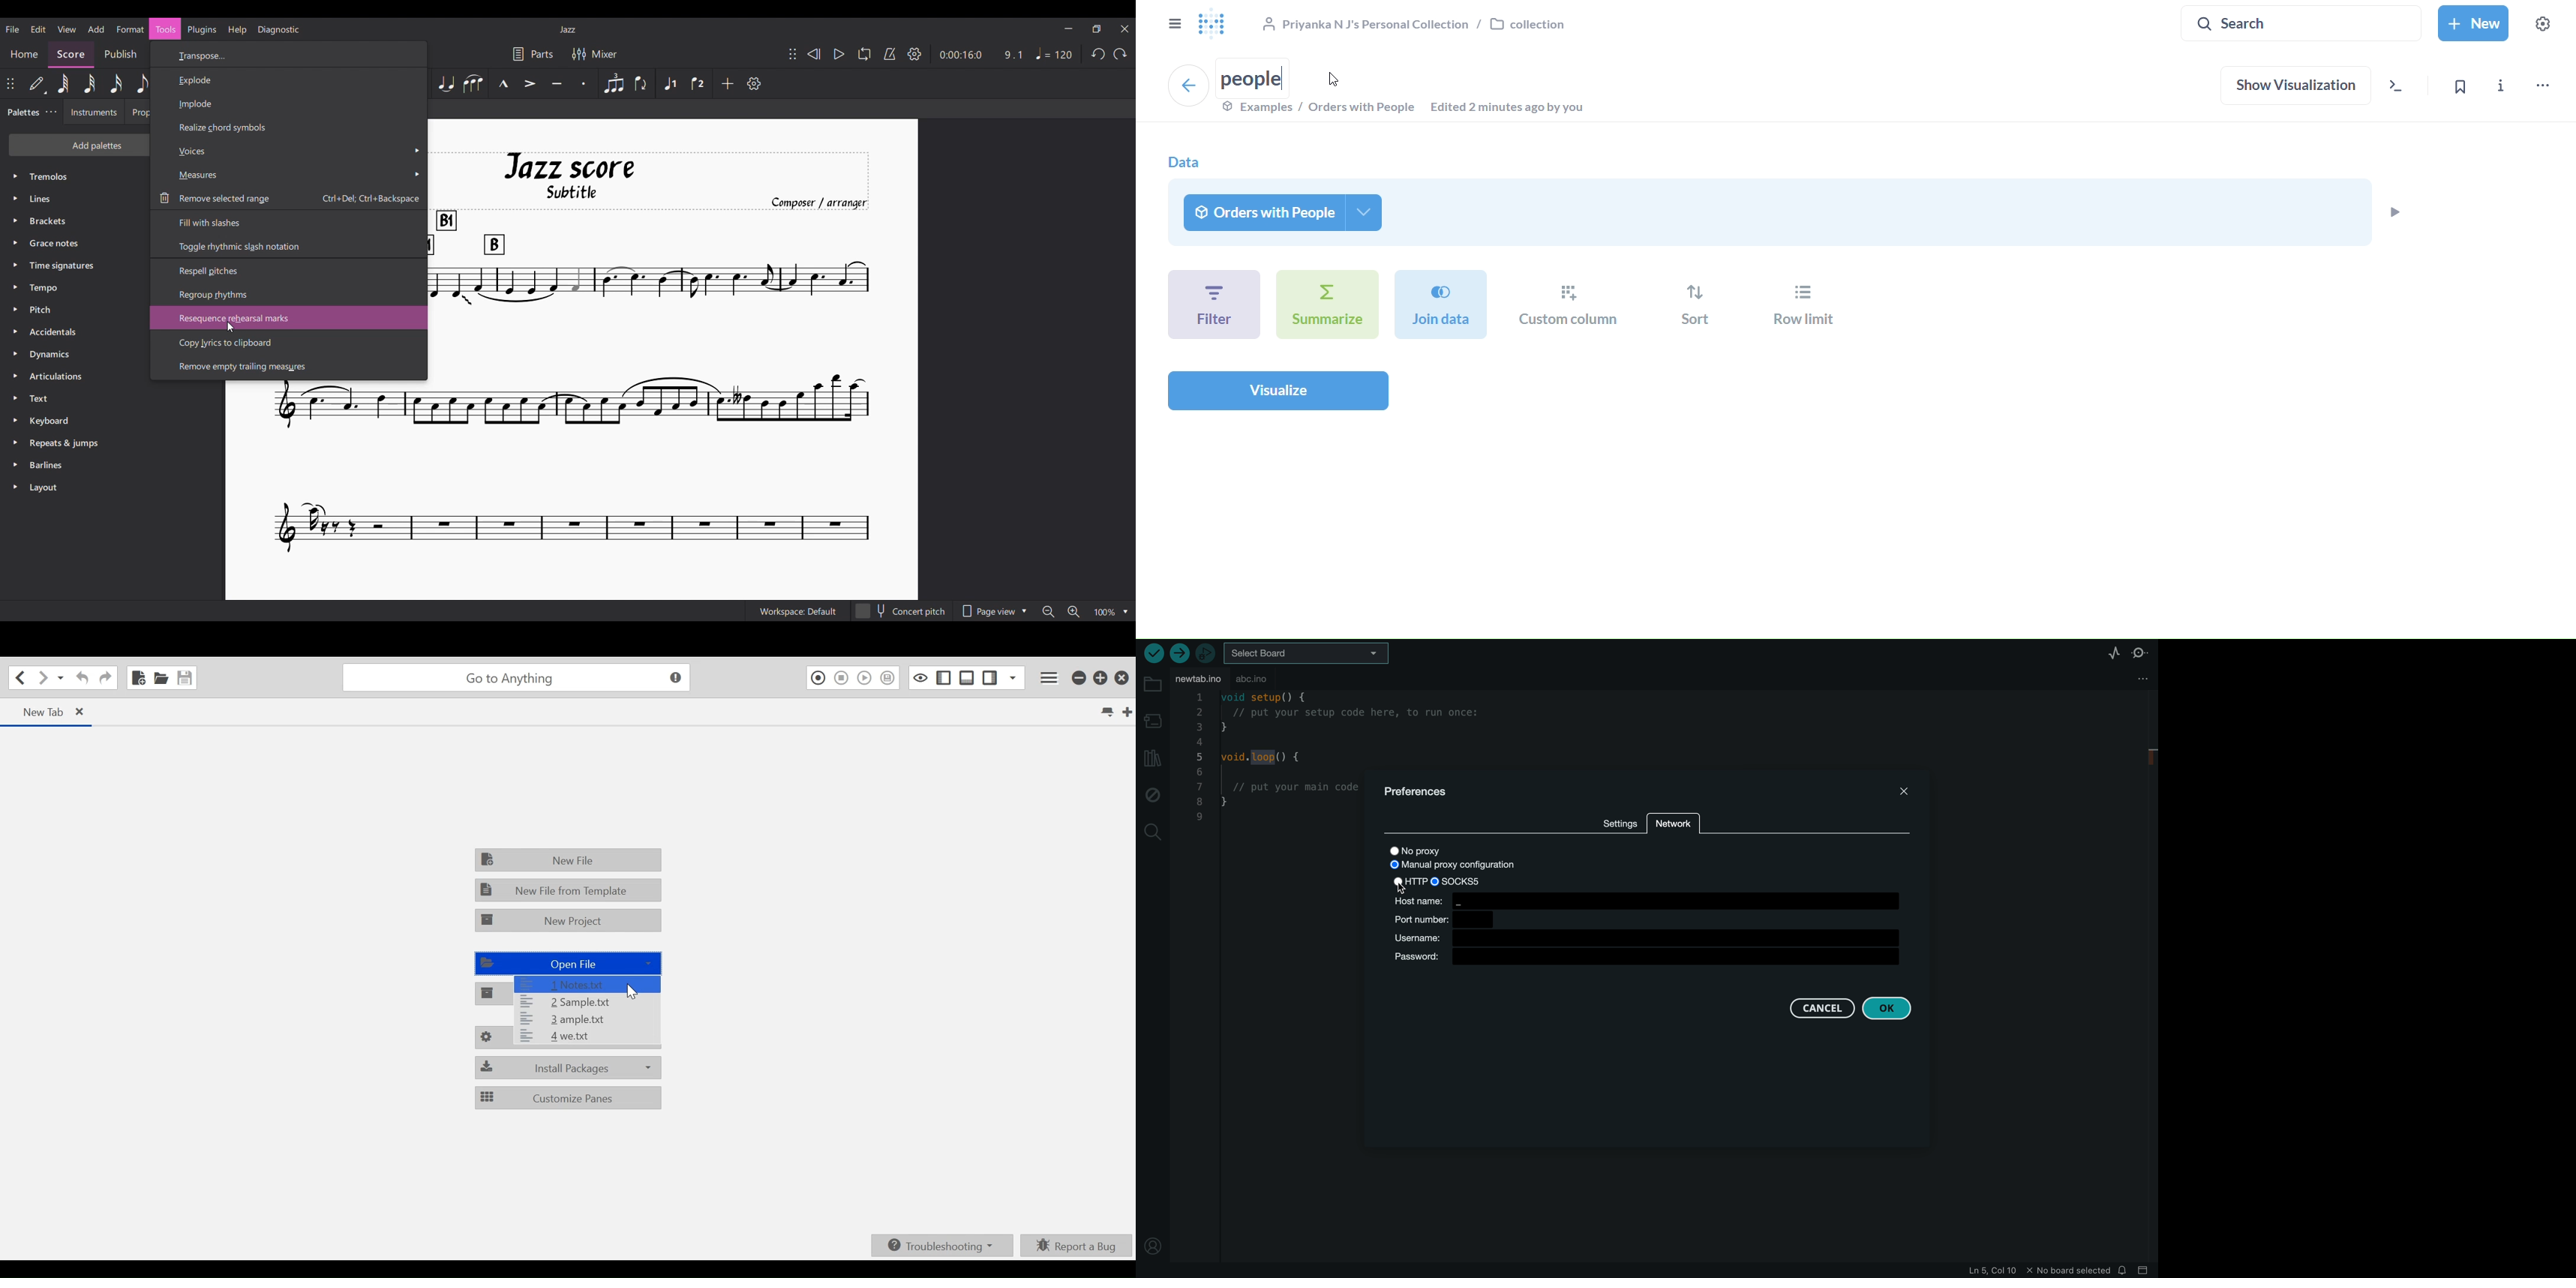 The height and width of the screenshot is (1288, 2576). I want to click on 1 Notes.txt, so click(589, 984).